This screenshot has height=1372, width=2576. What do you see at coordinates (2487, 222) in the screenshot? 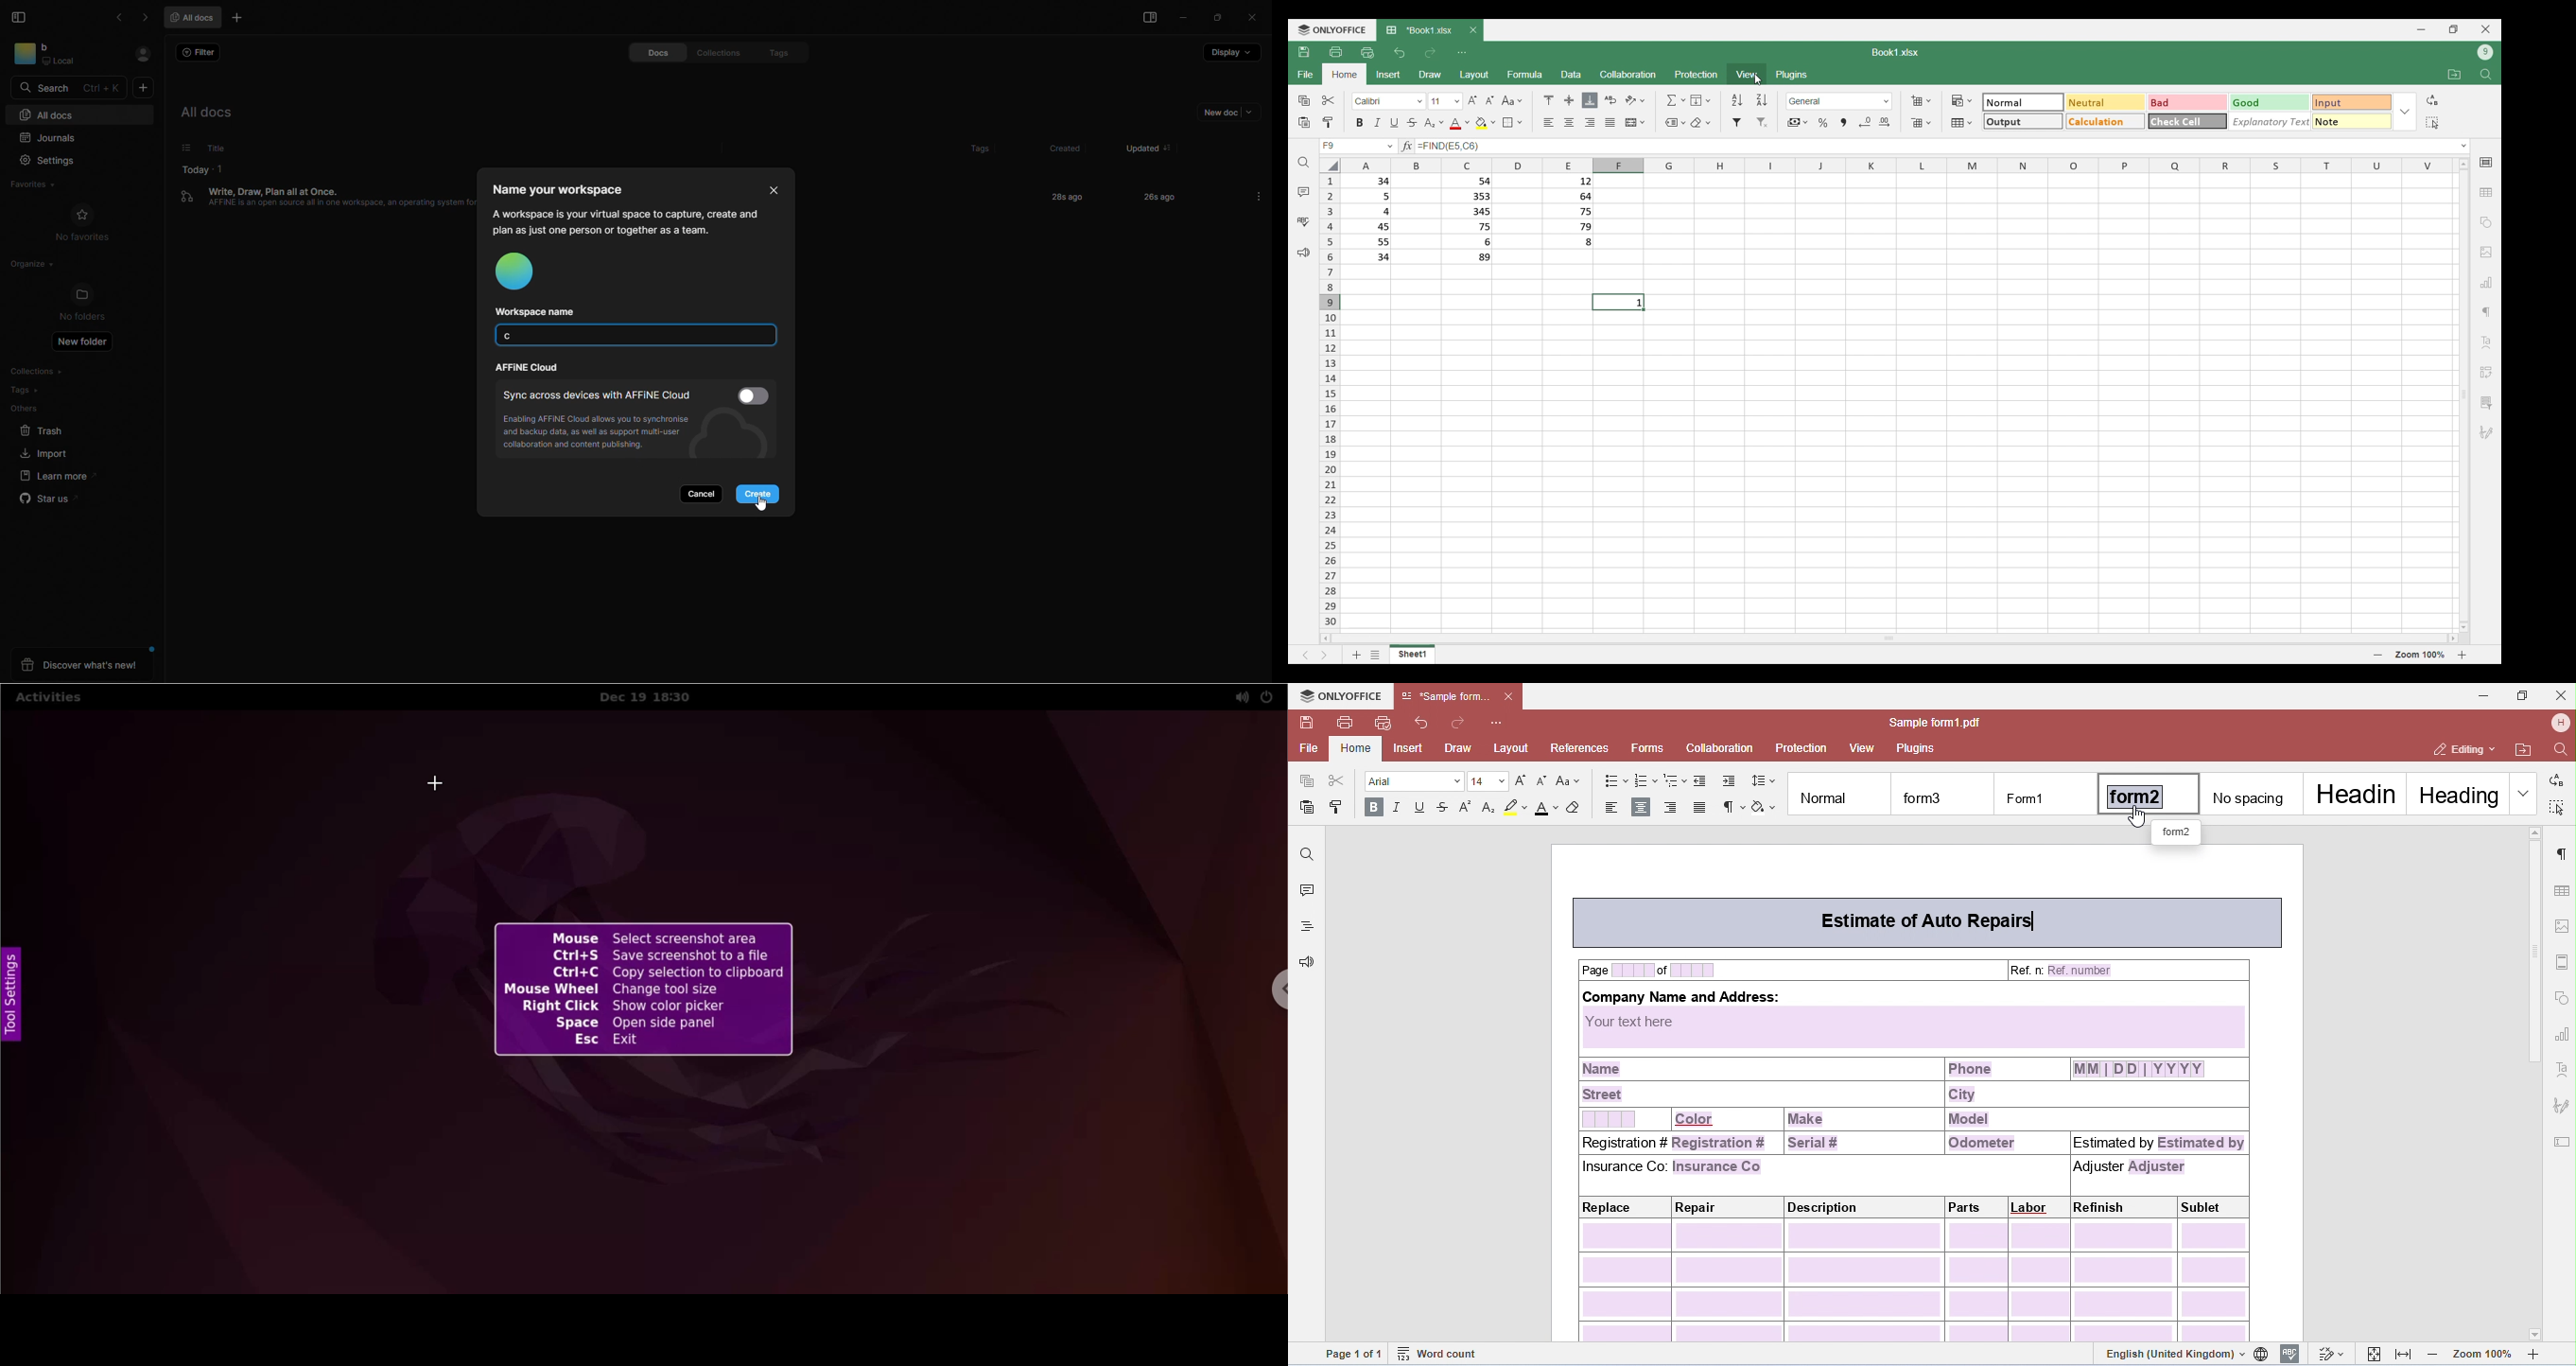
I see `Add shapes` at bounding box center [2487, 222].